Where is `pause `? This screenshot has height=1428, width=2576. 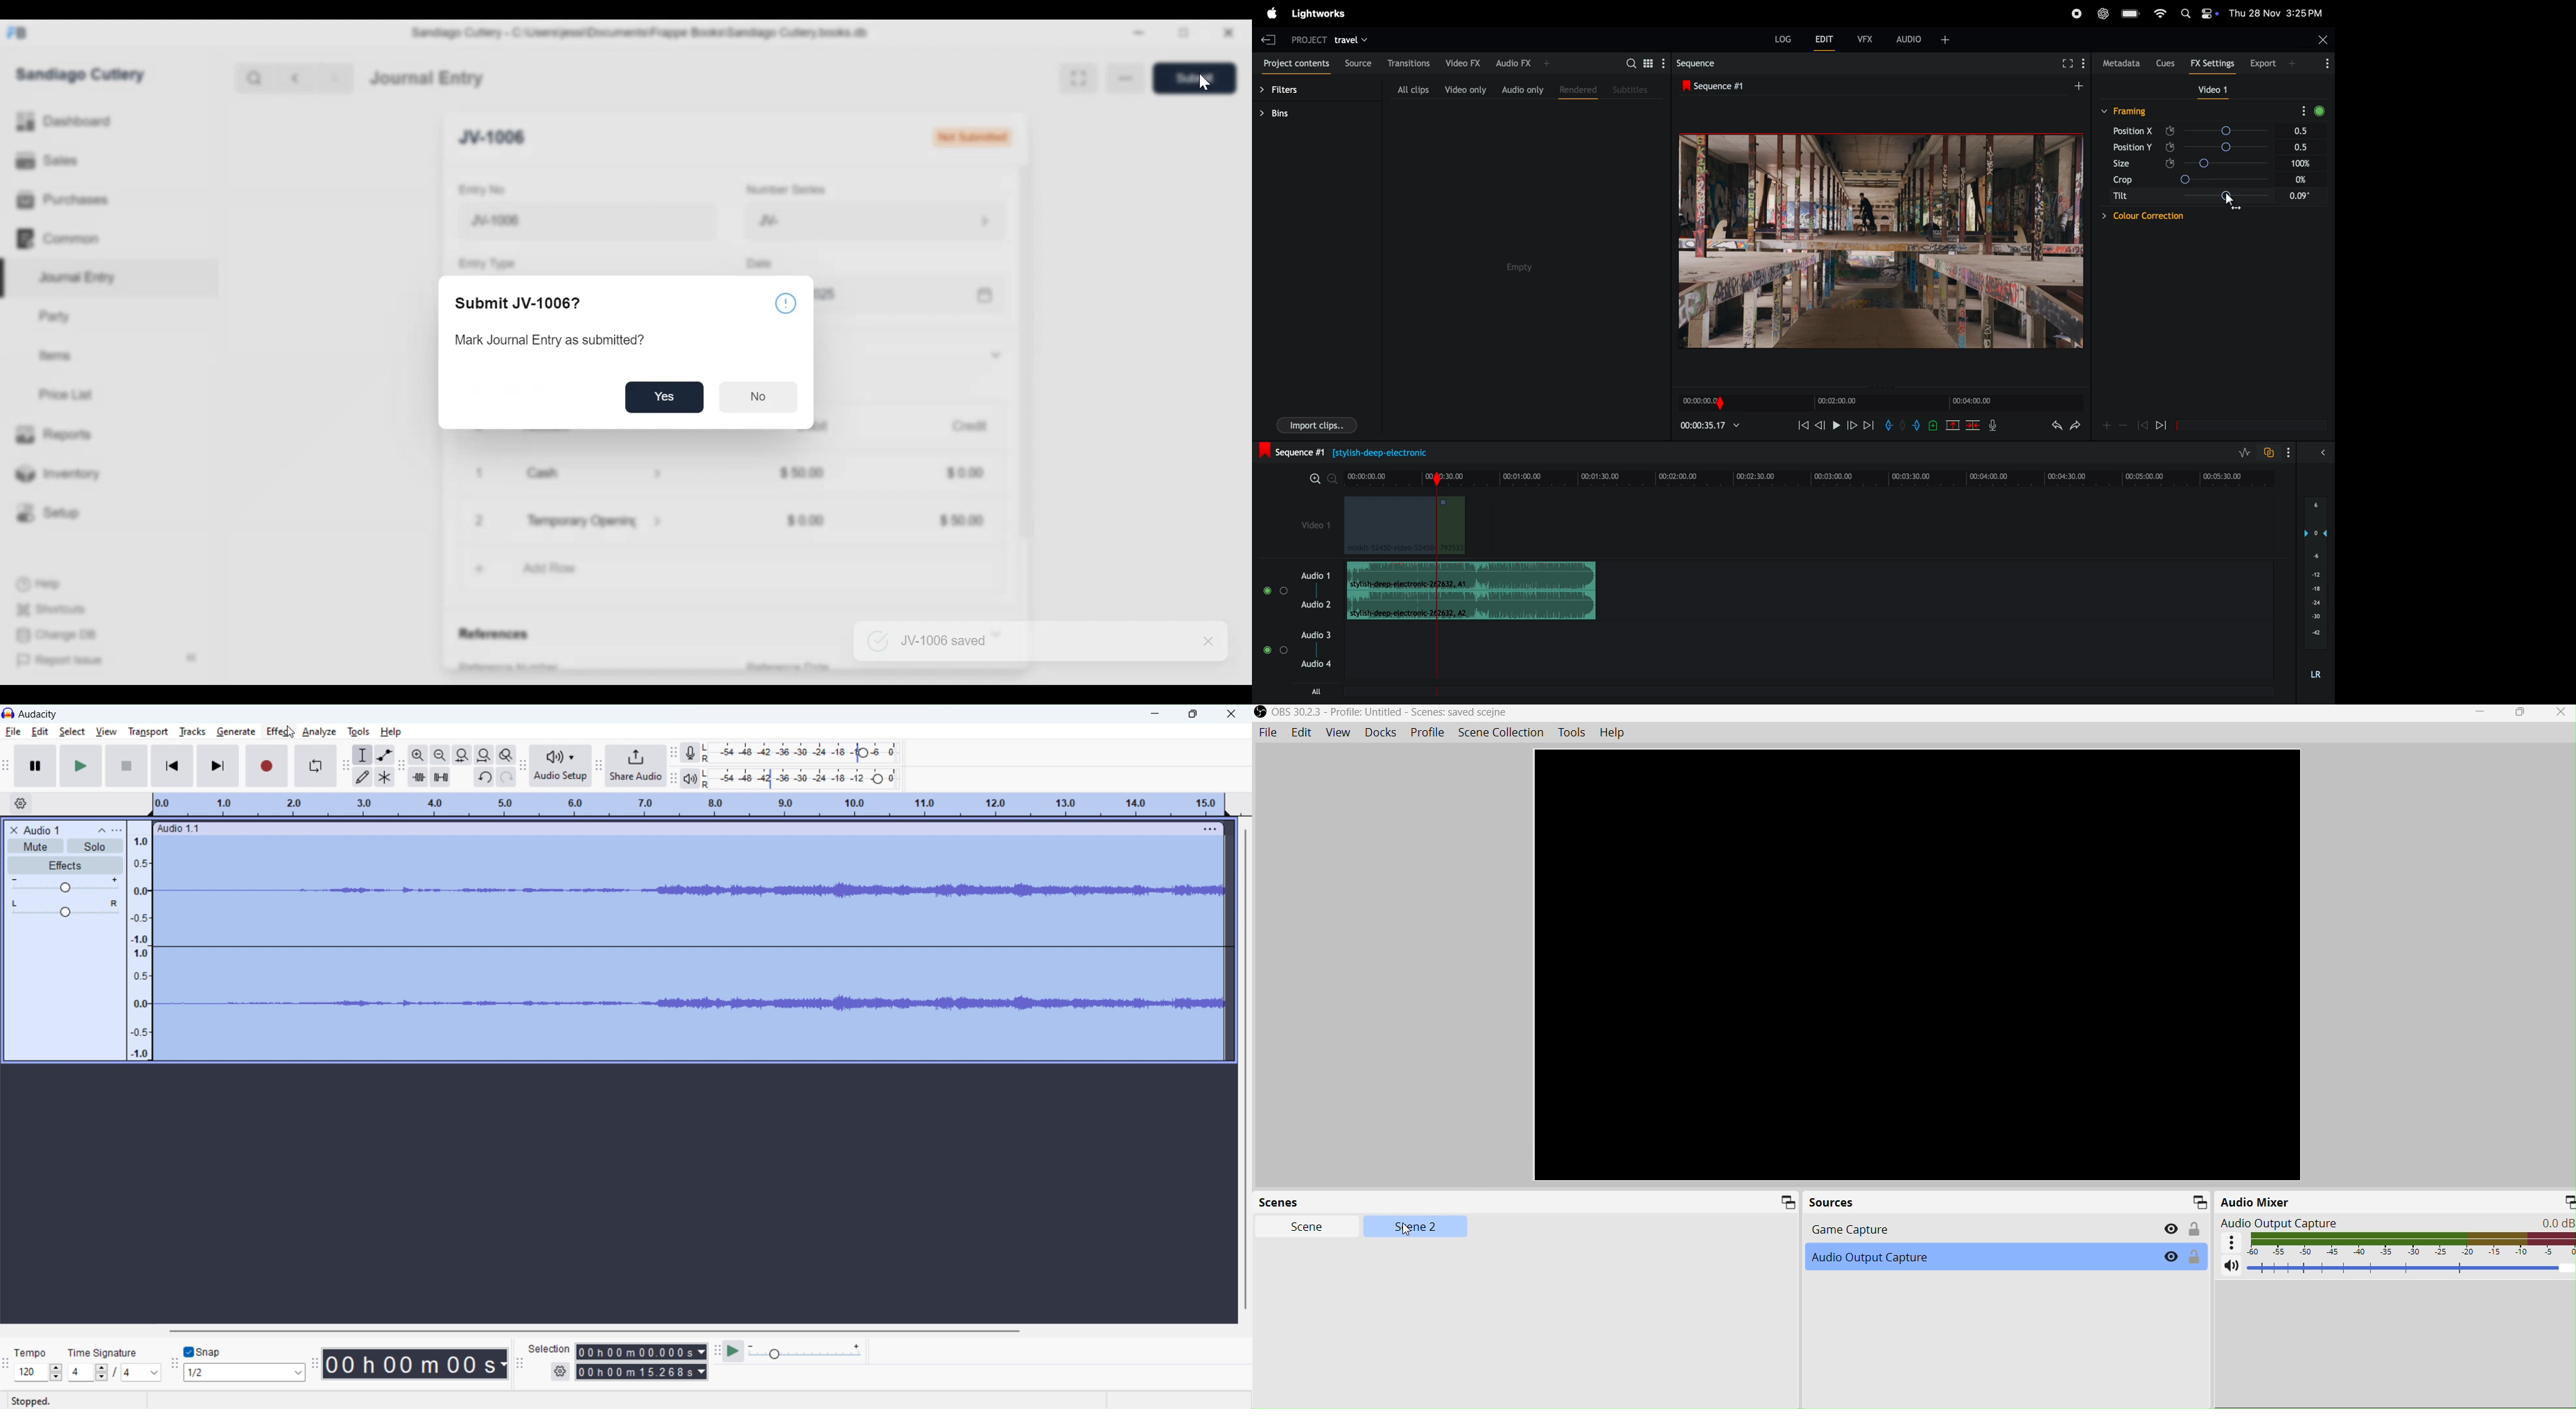
pause  is located at coordinates (1836, 426).